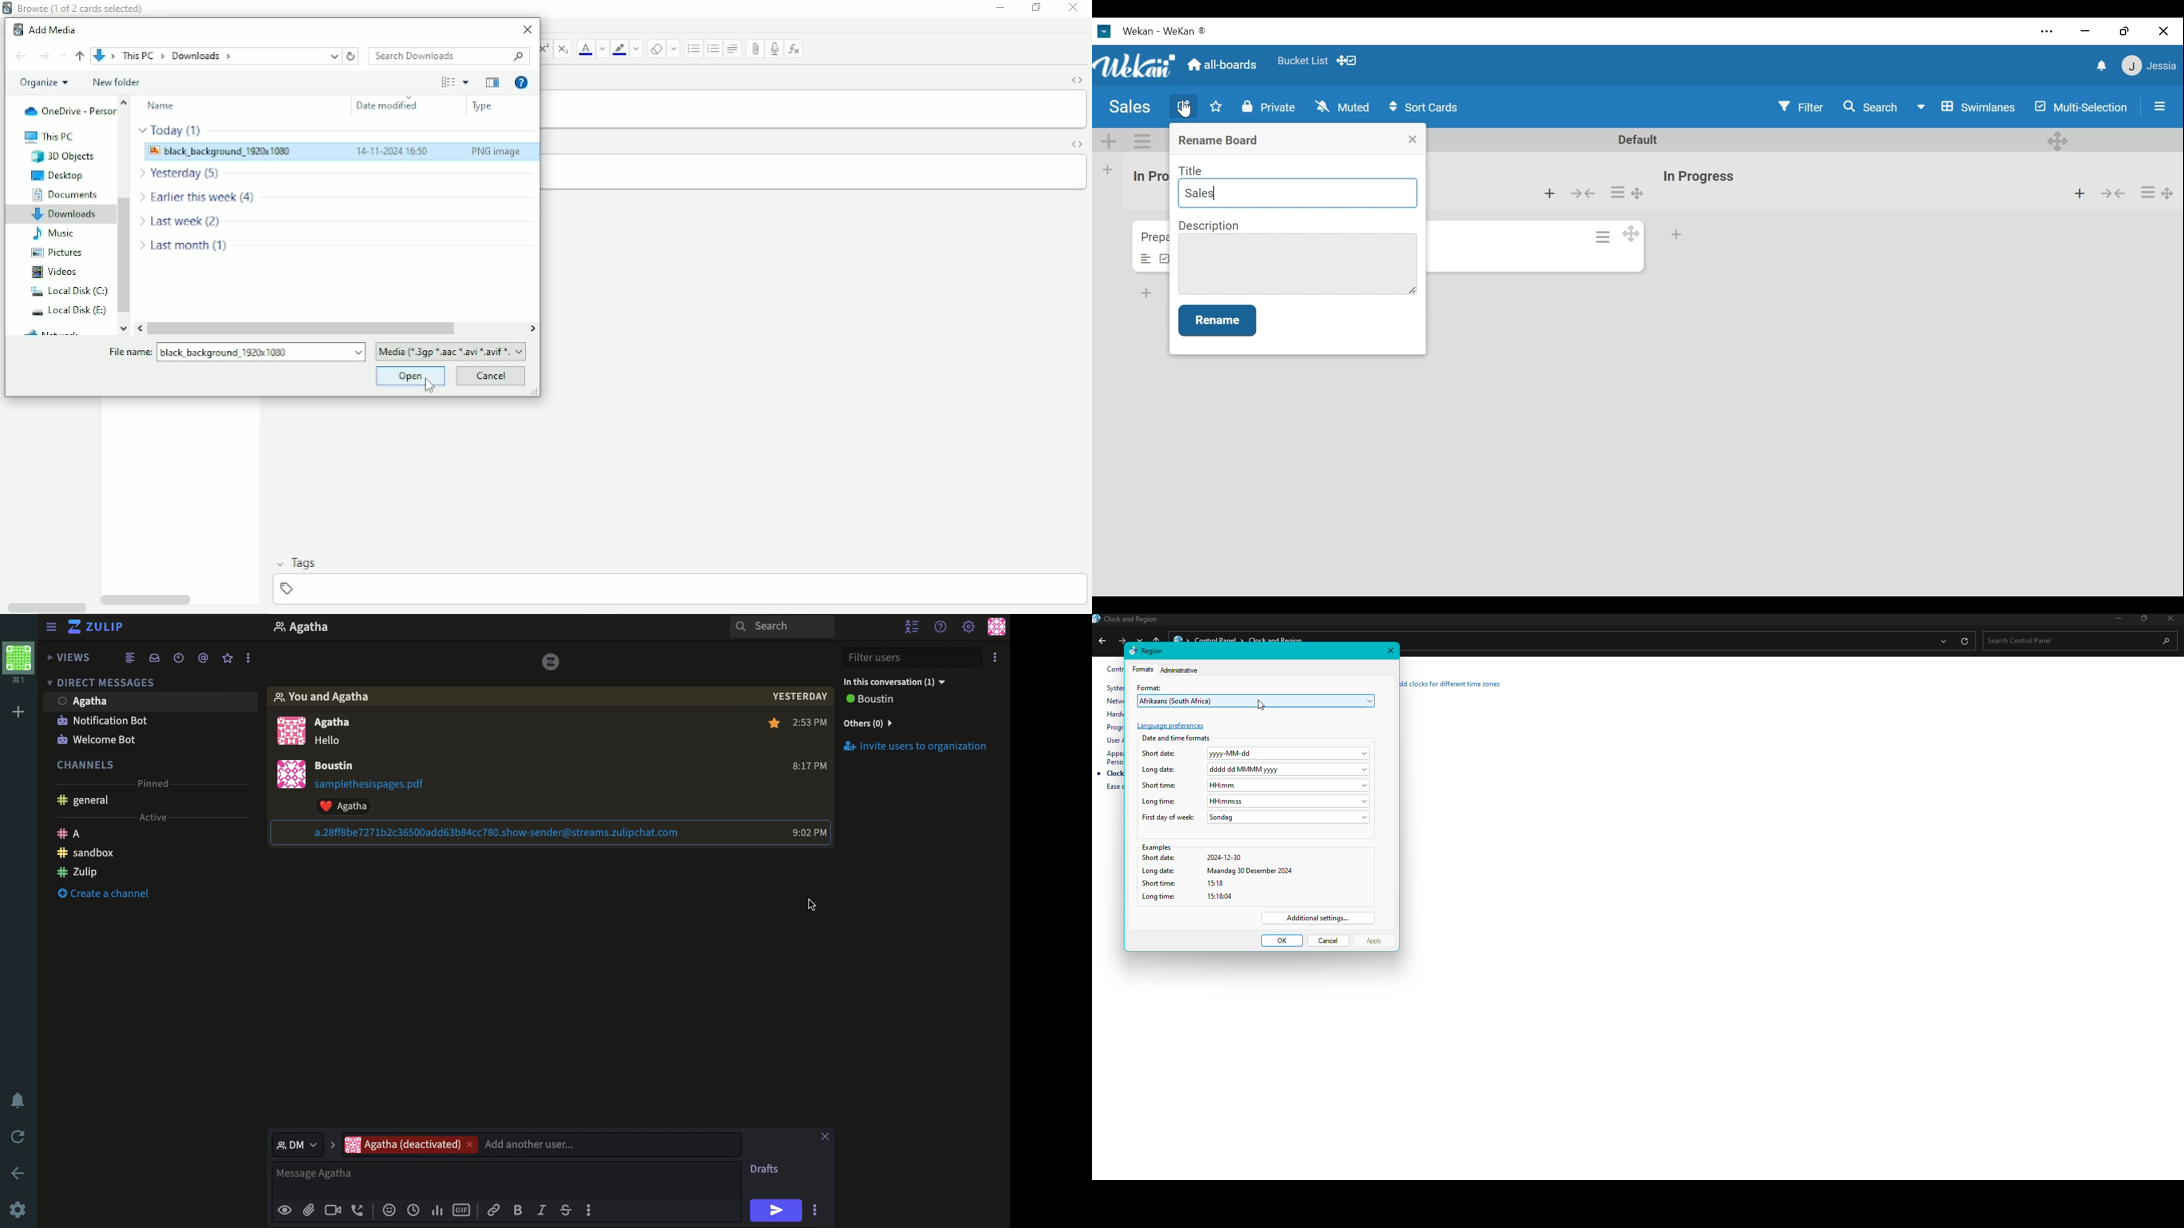  Describe the element at coordinates (391, 1208) in the screenshot. I see `Reaction` at that location.